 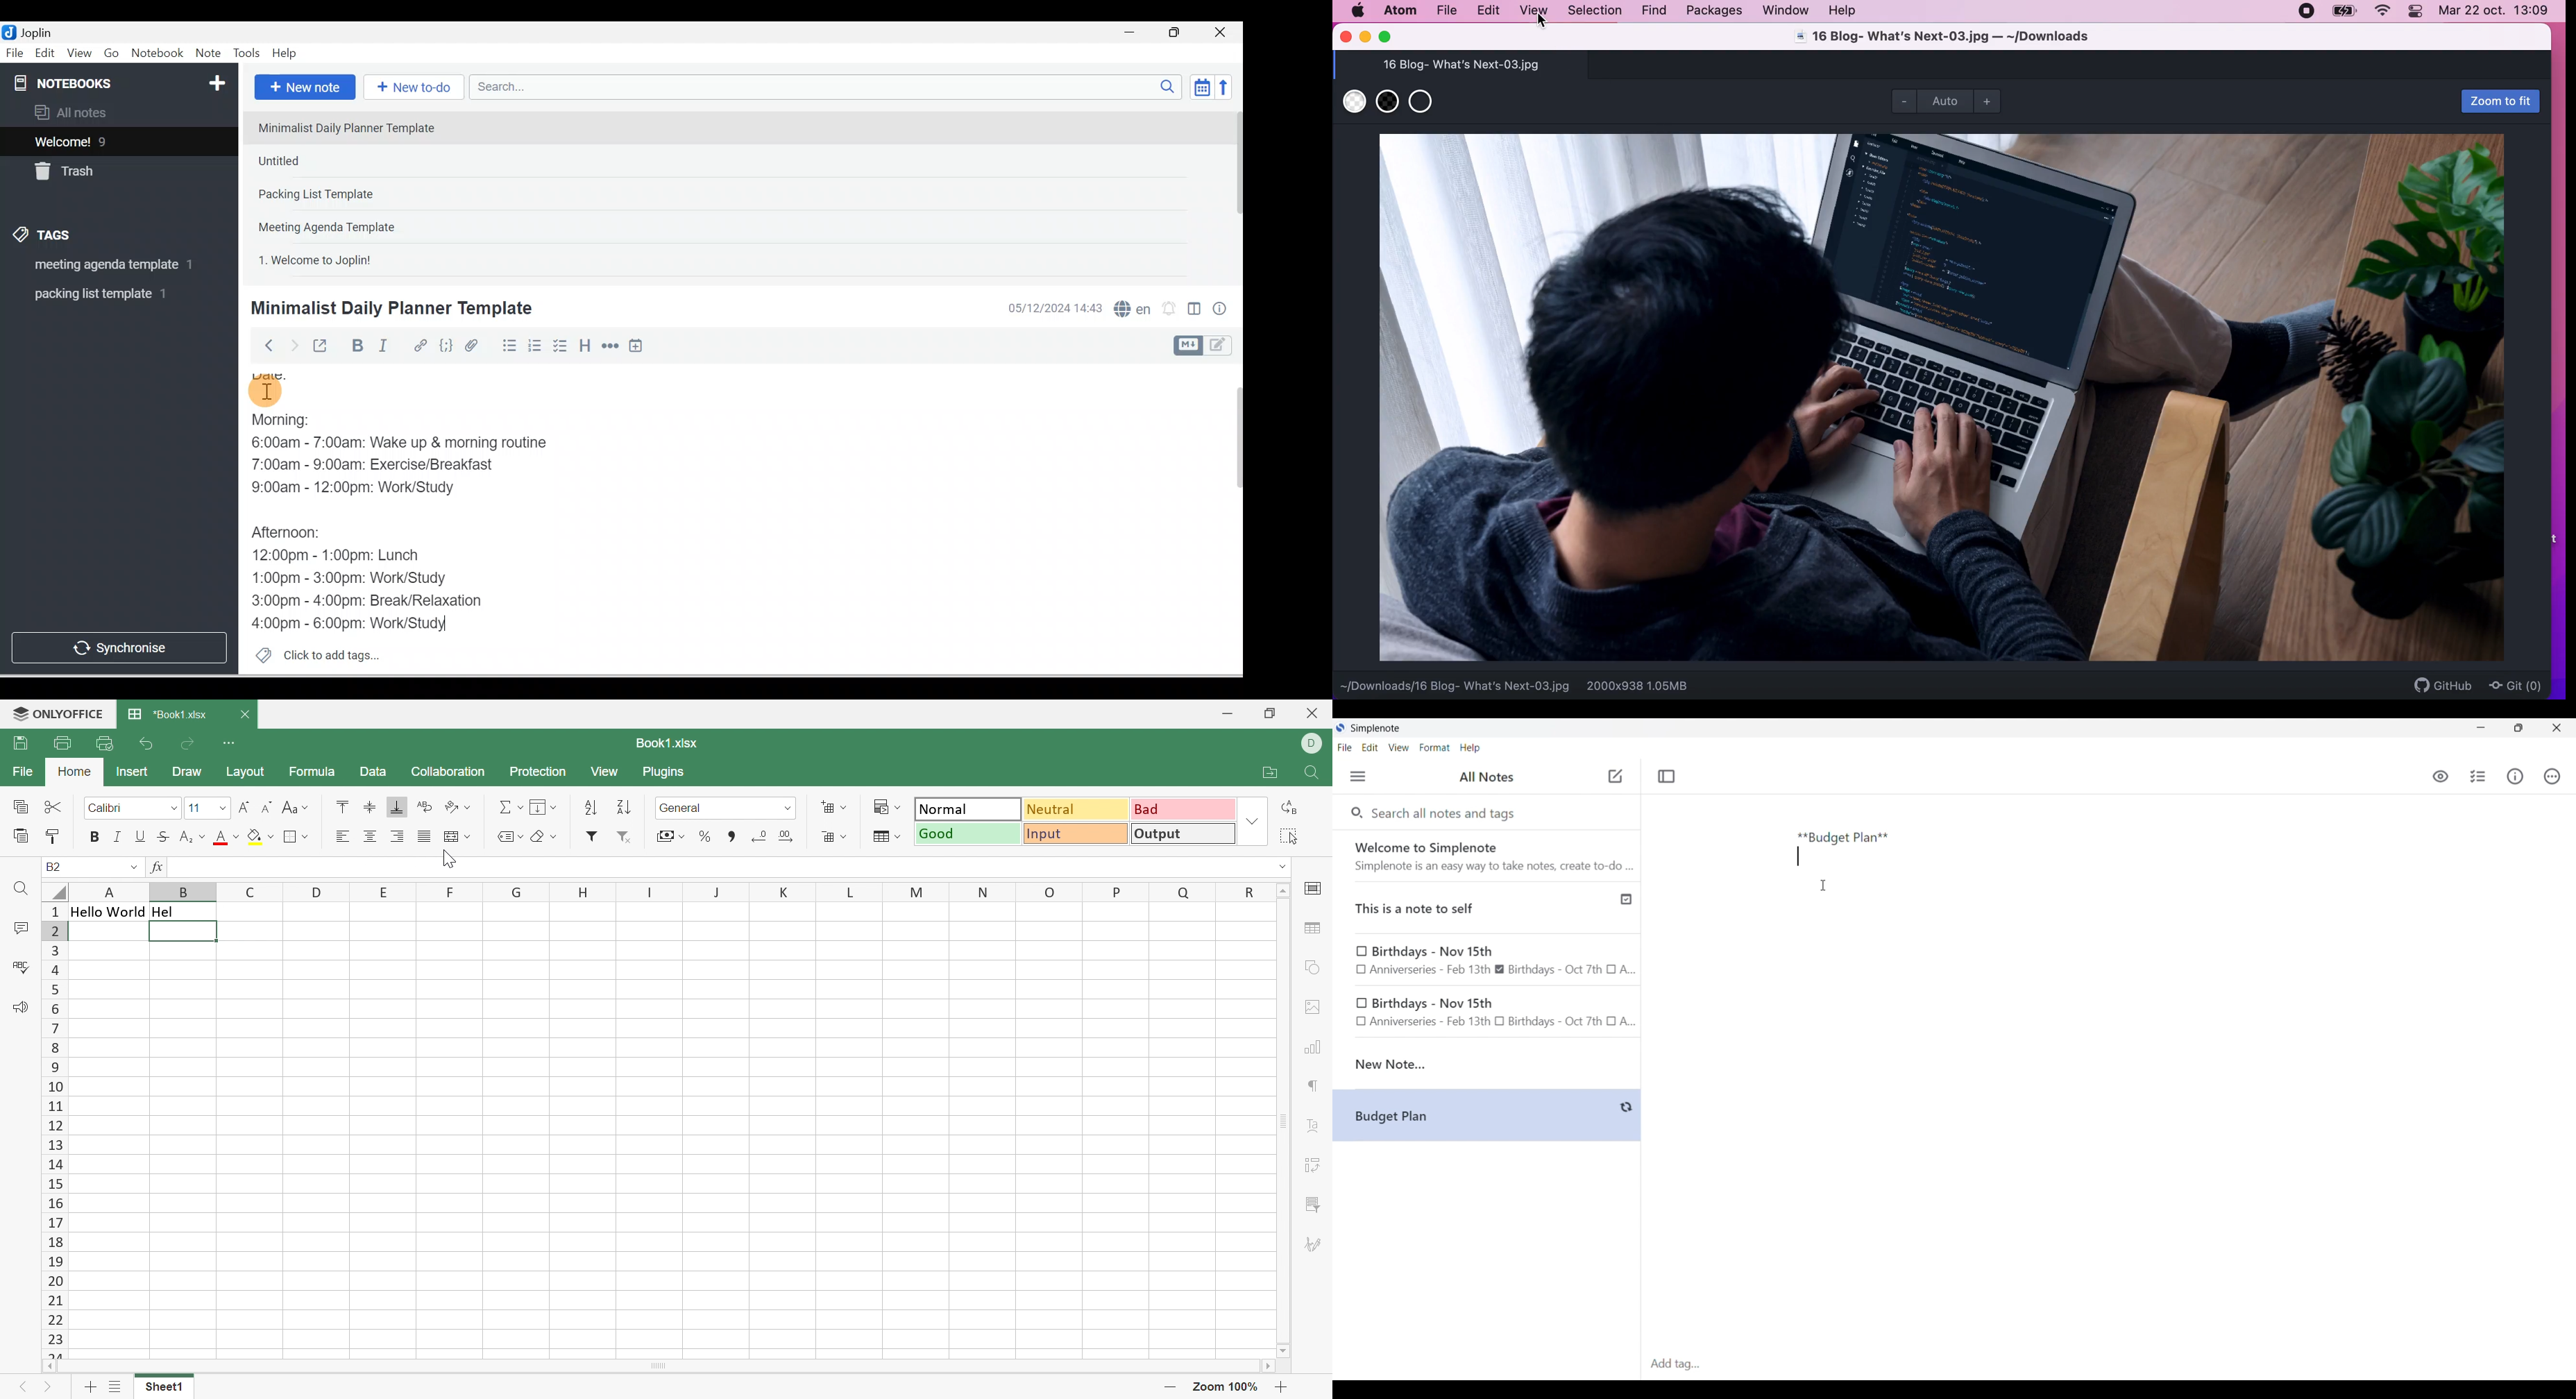 What do you see at coordinates (389, 308) in the screenshot?
I see `Minimalist Daily Planner Template` at bounding box center [389, 308].